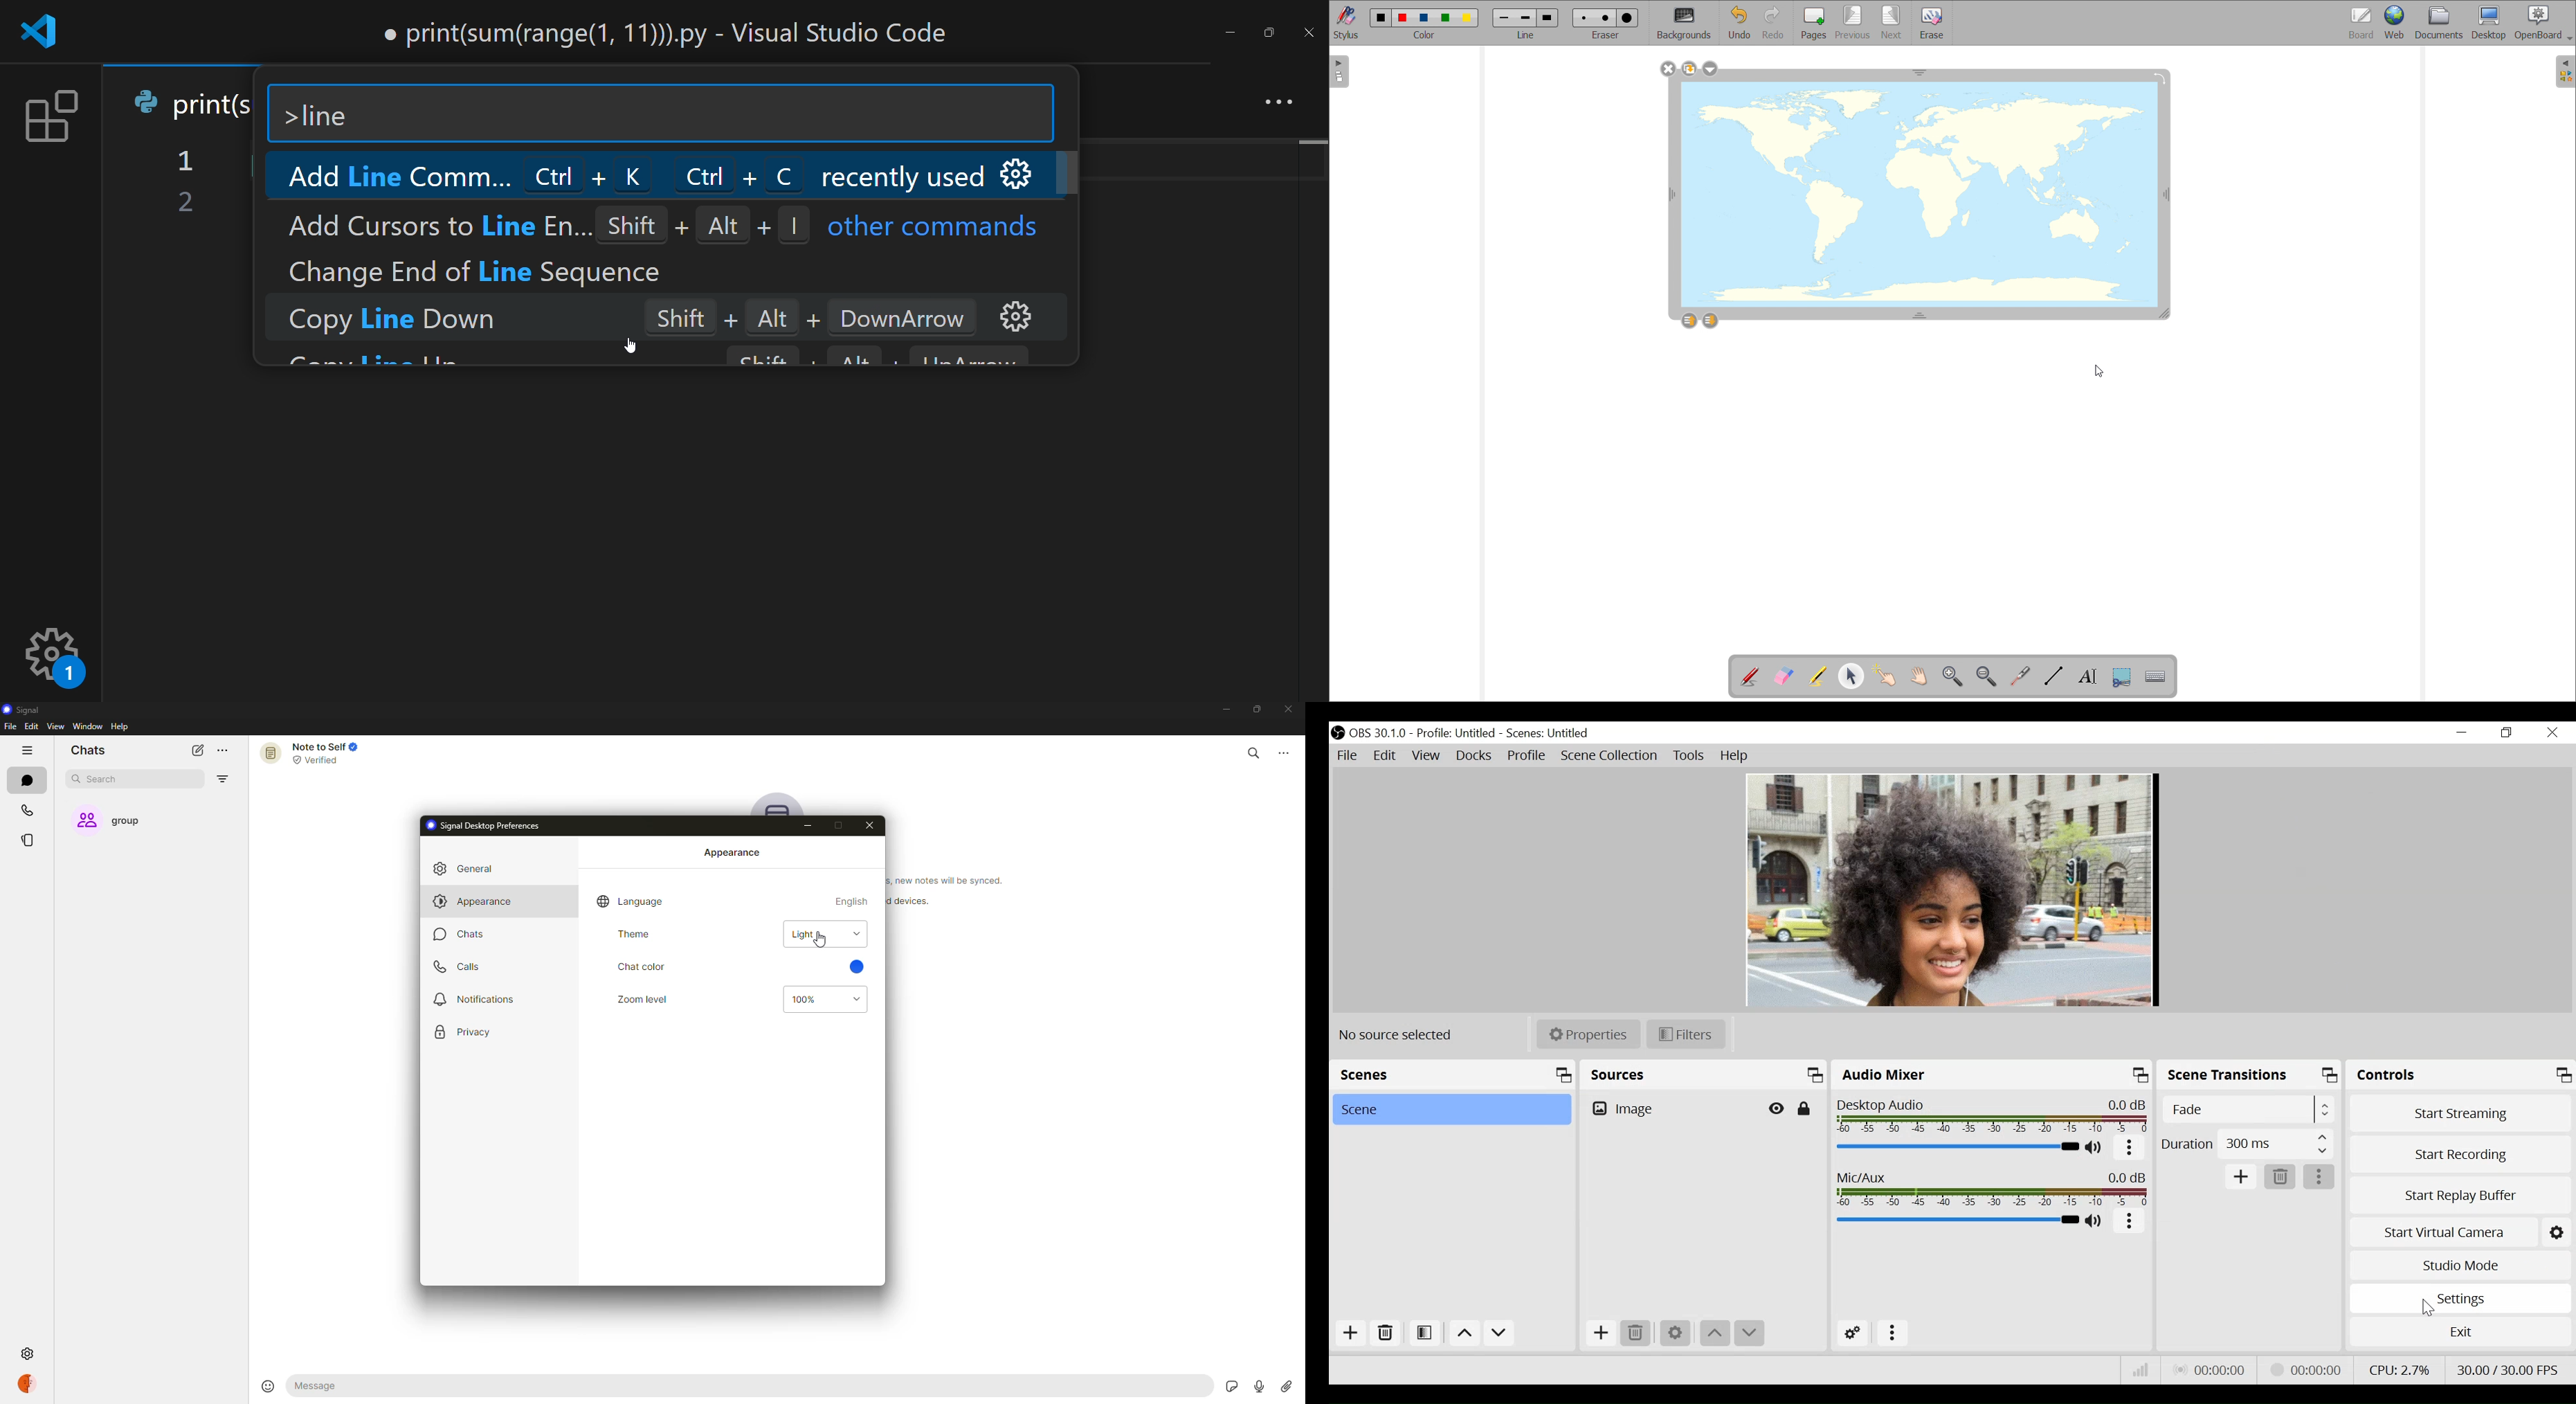 Image resolution: width=2576 pixels, height=1428 pixels. Describe the element at coordinates (1852, 1333) in the screenshot. I see `Advanced Audio Settings` at that location.